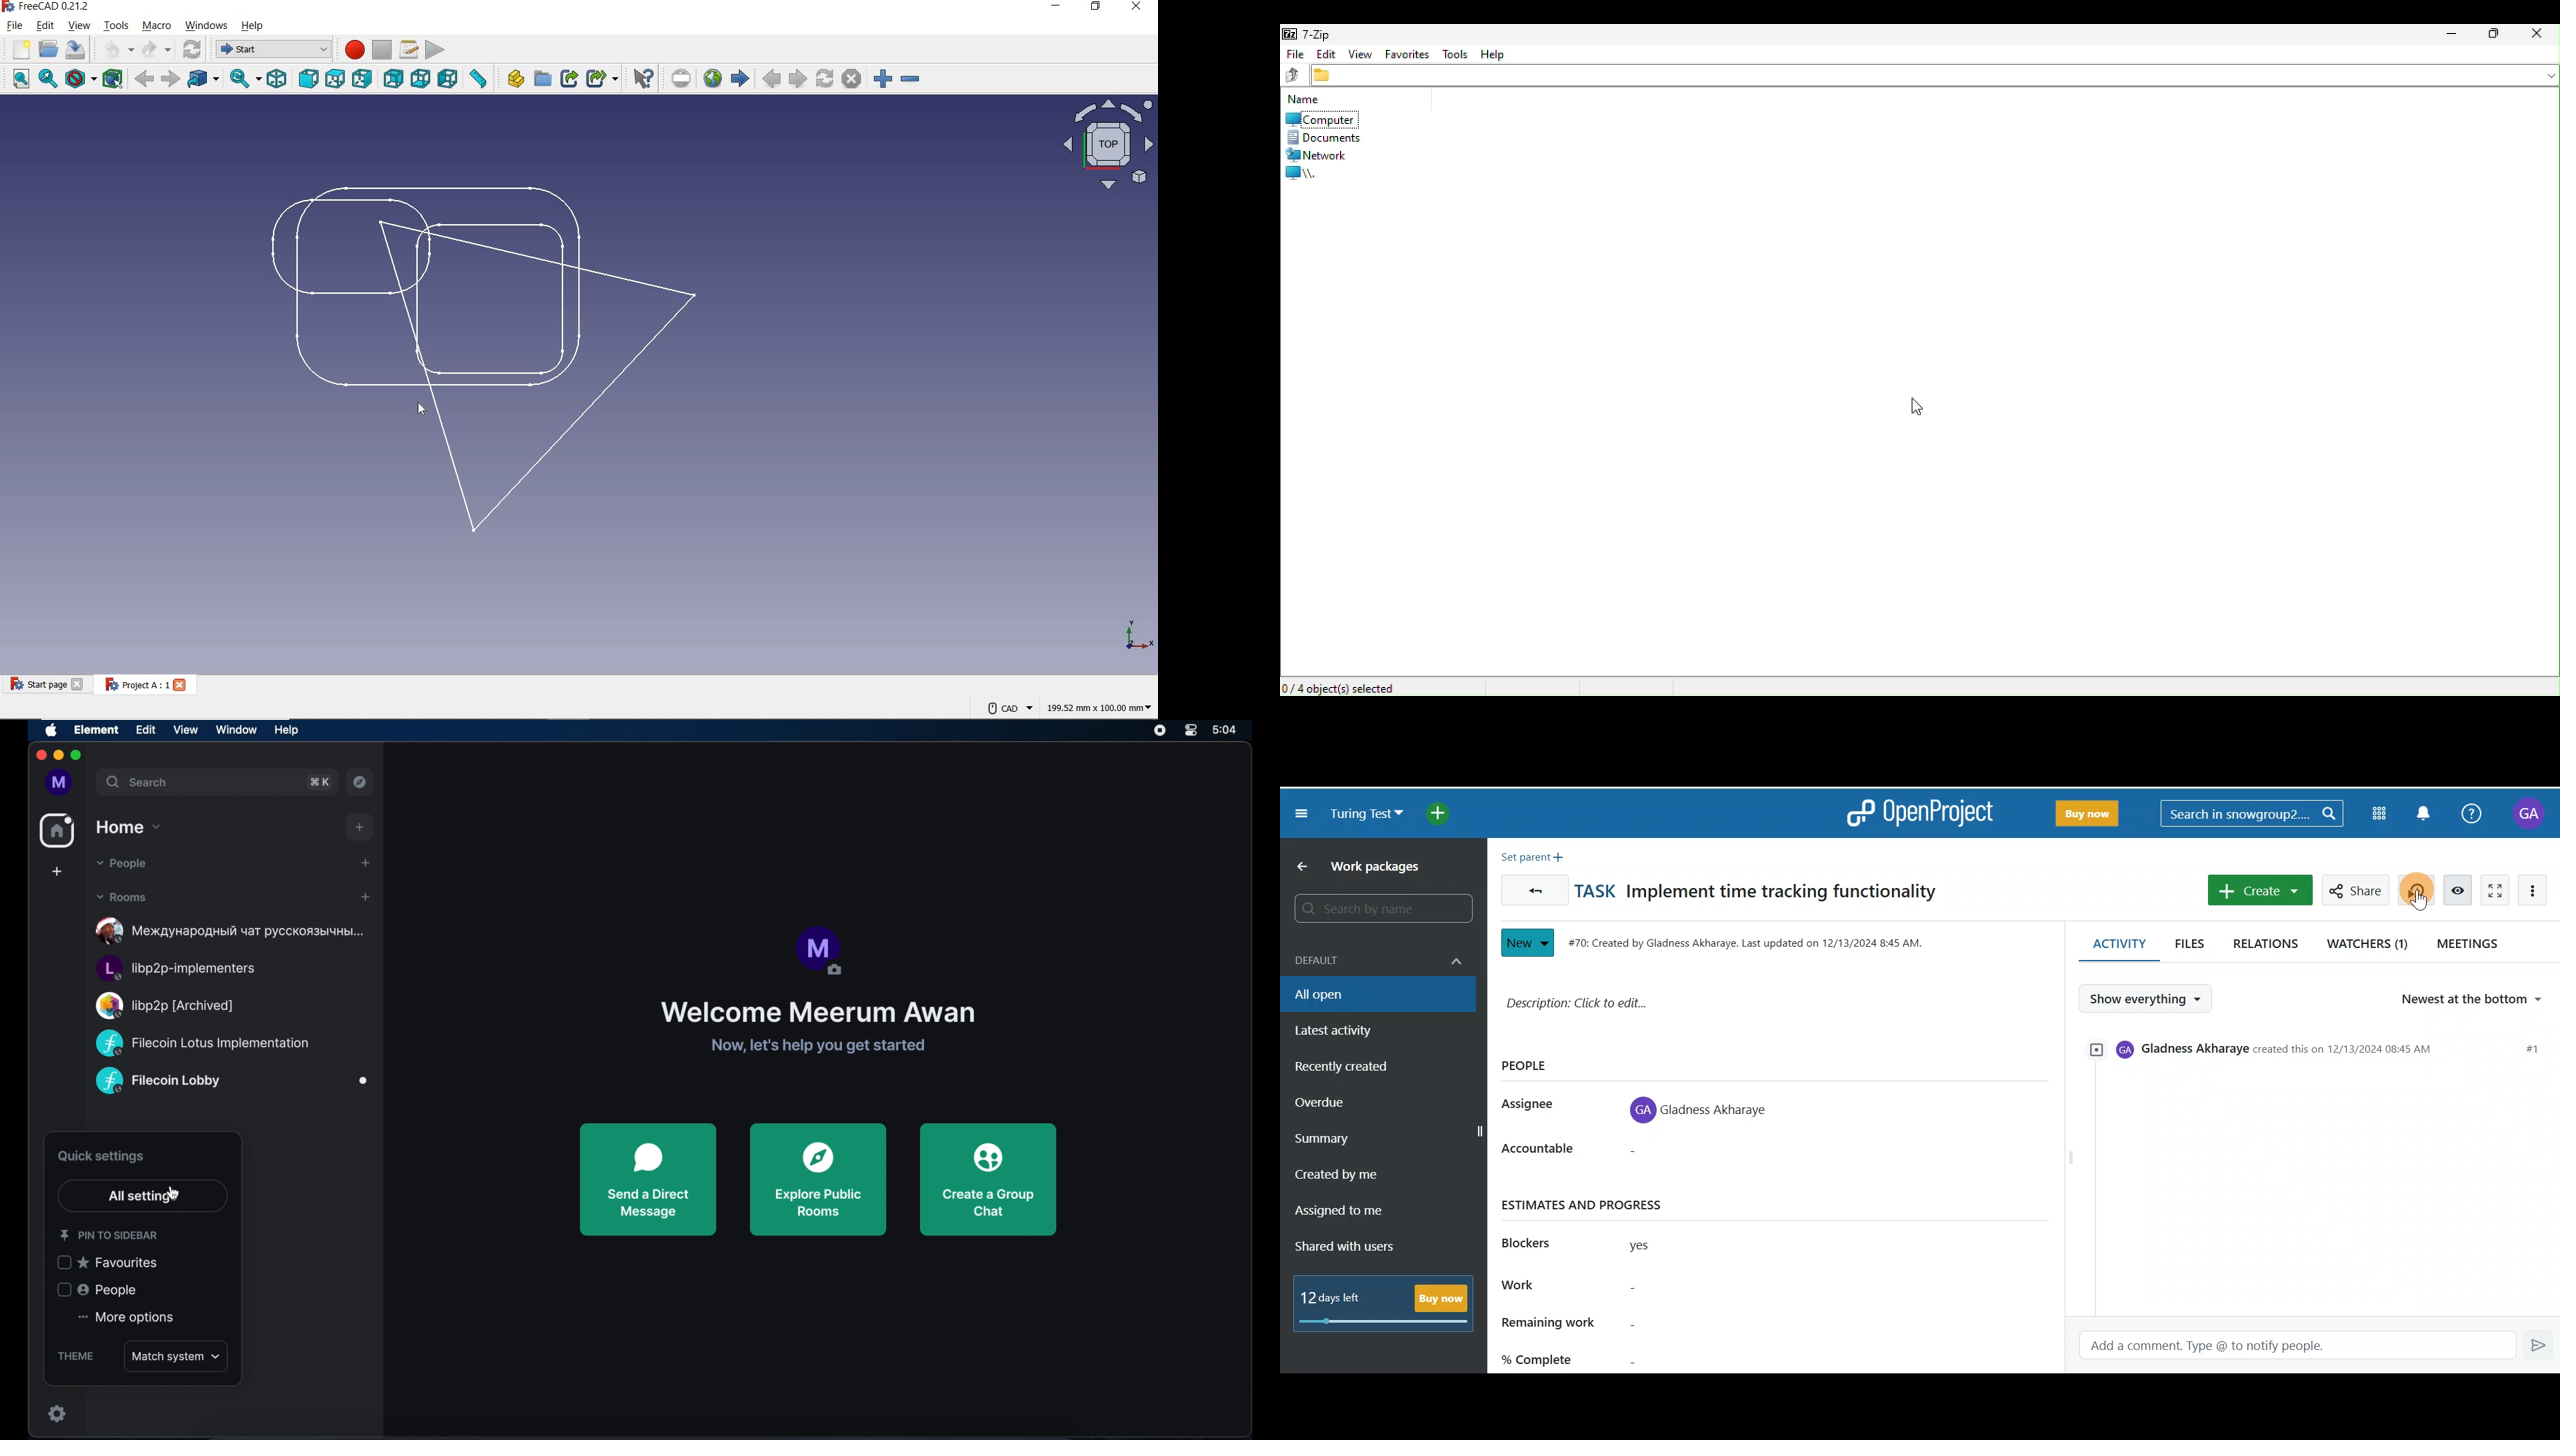 Image resolution: width=2576 pixels, height=1456 pixels. What do you see at coordinates (245, 79) in the screenshot?
I see `SYNC VIEW` at bounding box center [245, 79].